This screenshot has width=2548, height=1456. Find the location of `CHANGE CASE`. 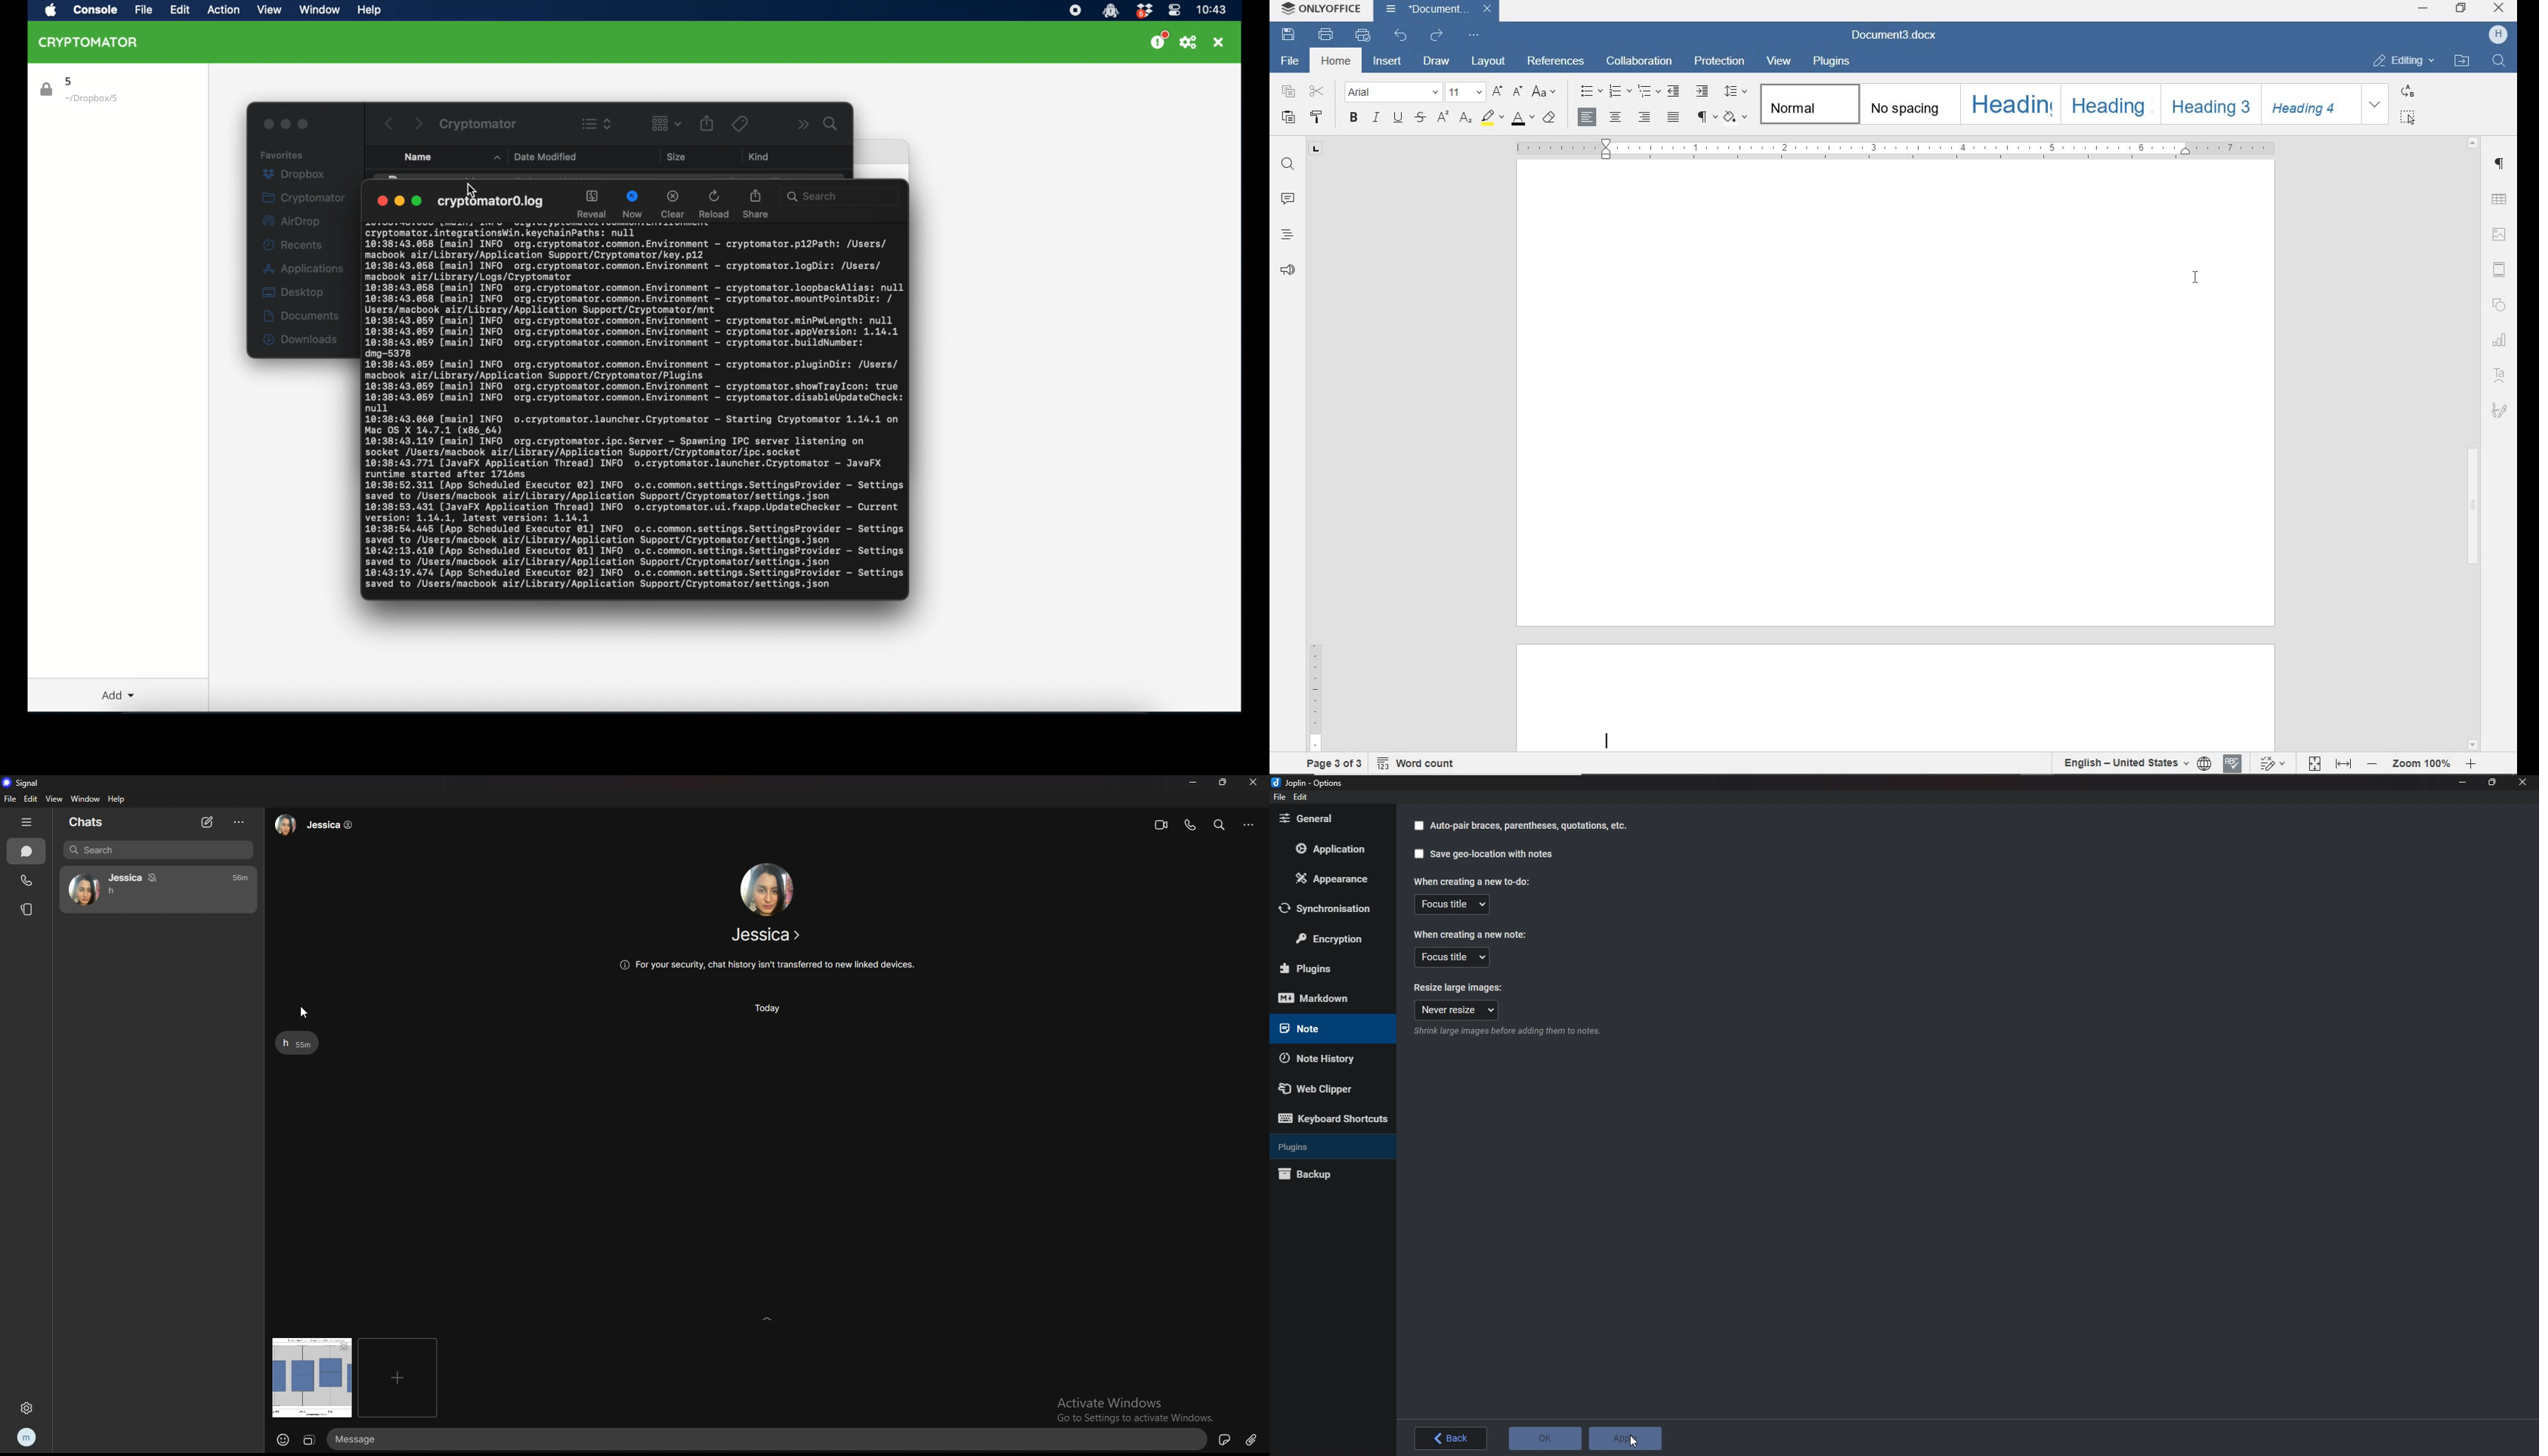

CHANGE CASE is located at coordinates (1544, 92).